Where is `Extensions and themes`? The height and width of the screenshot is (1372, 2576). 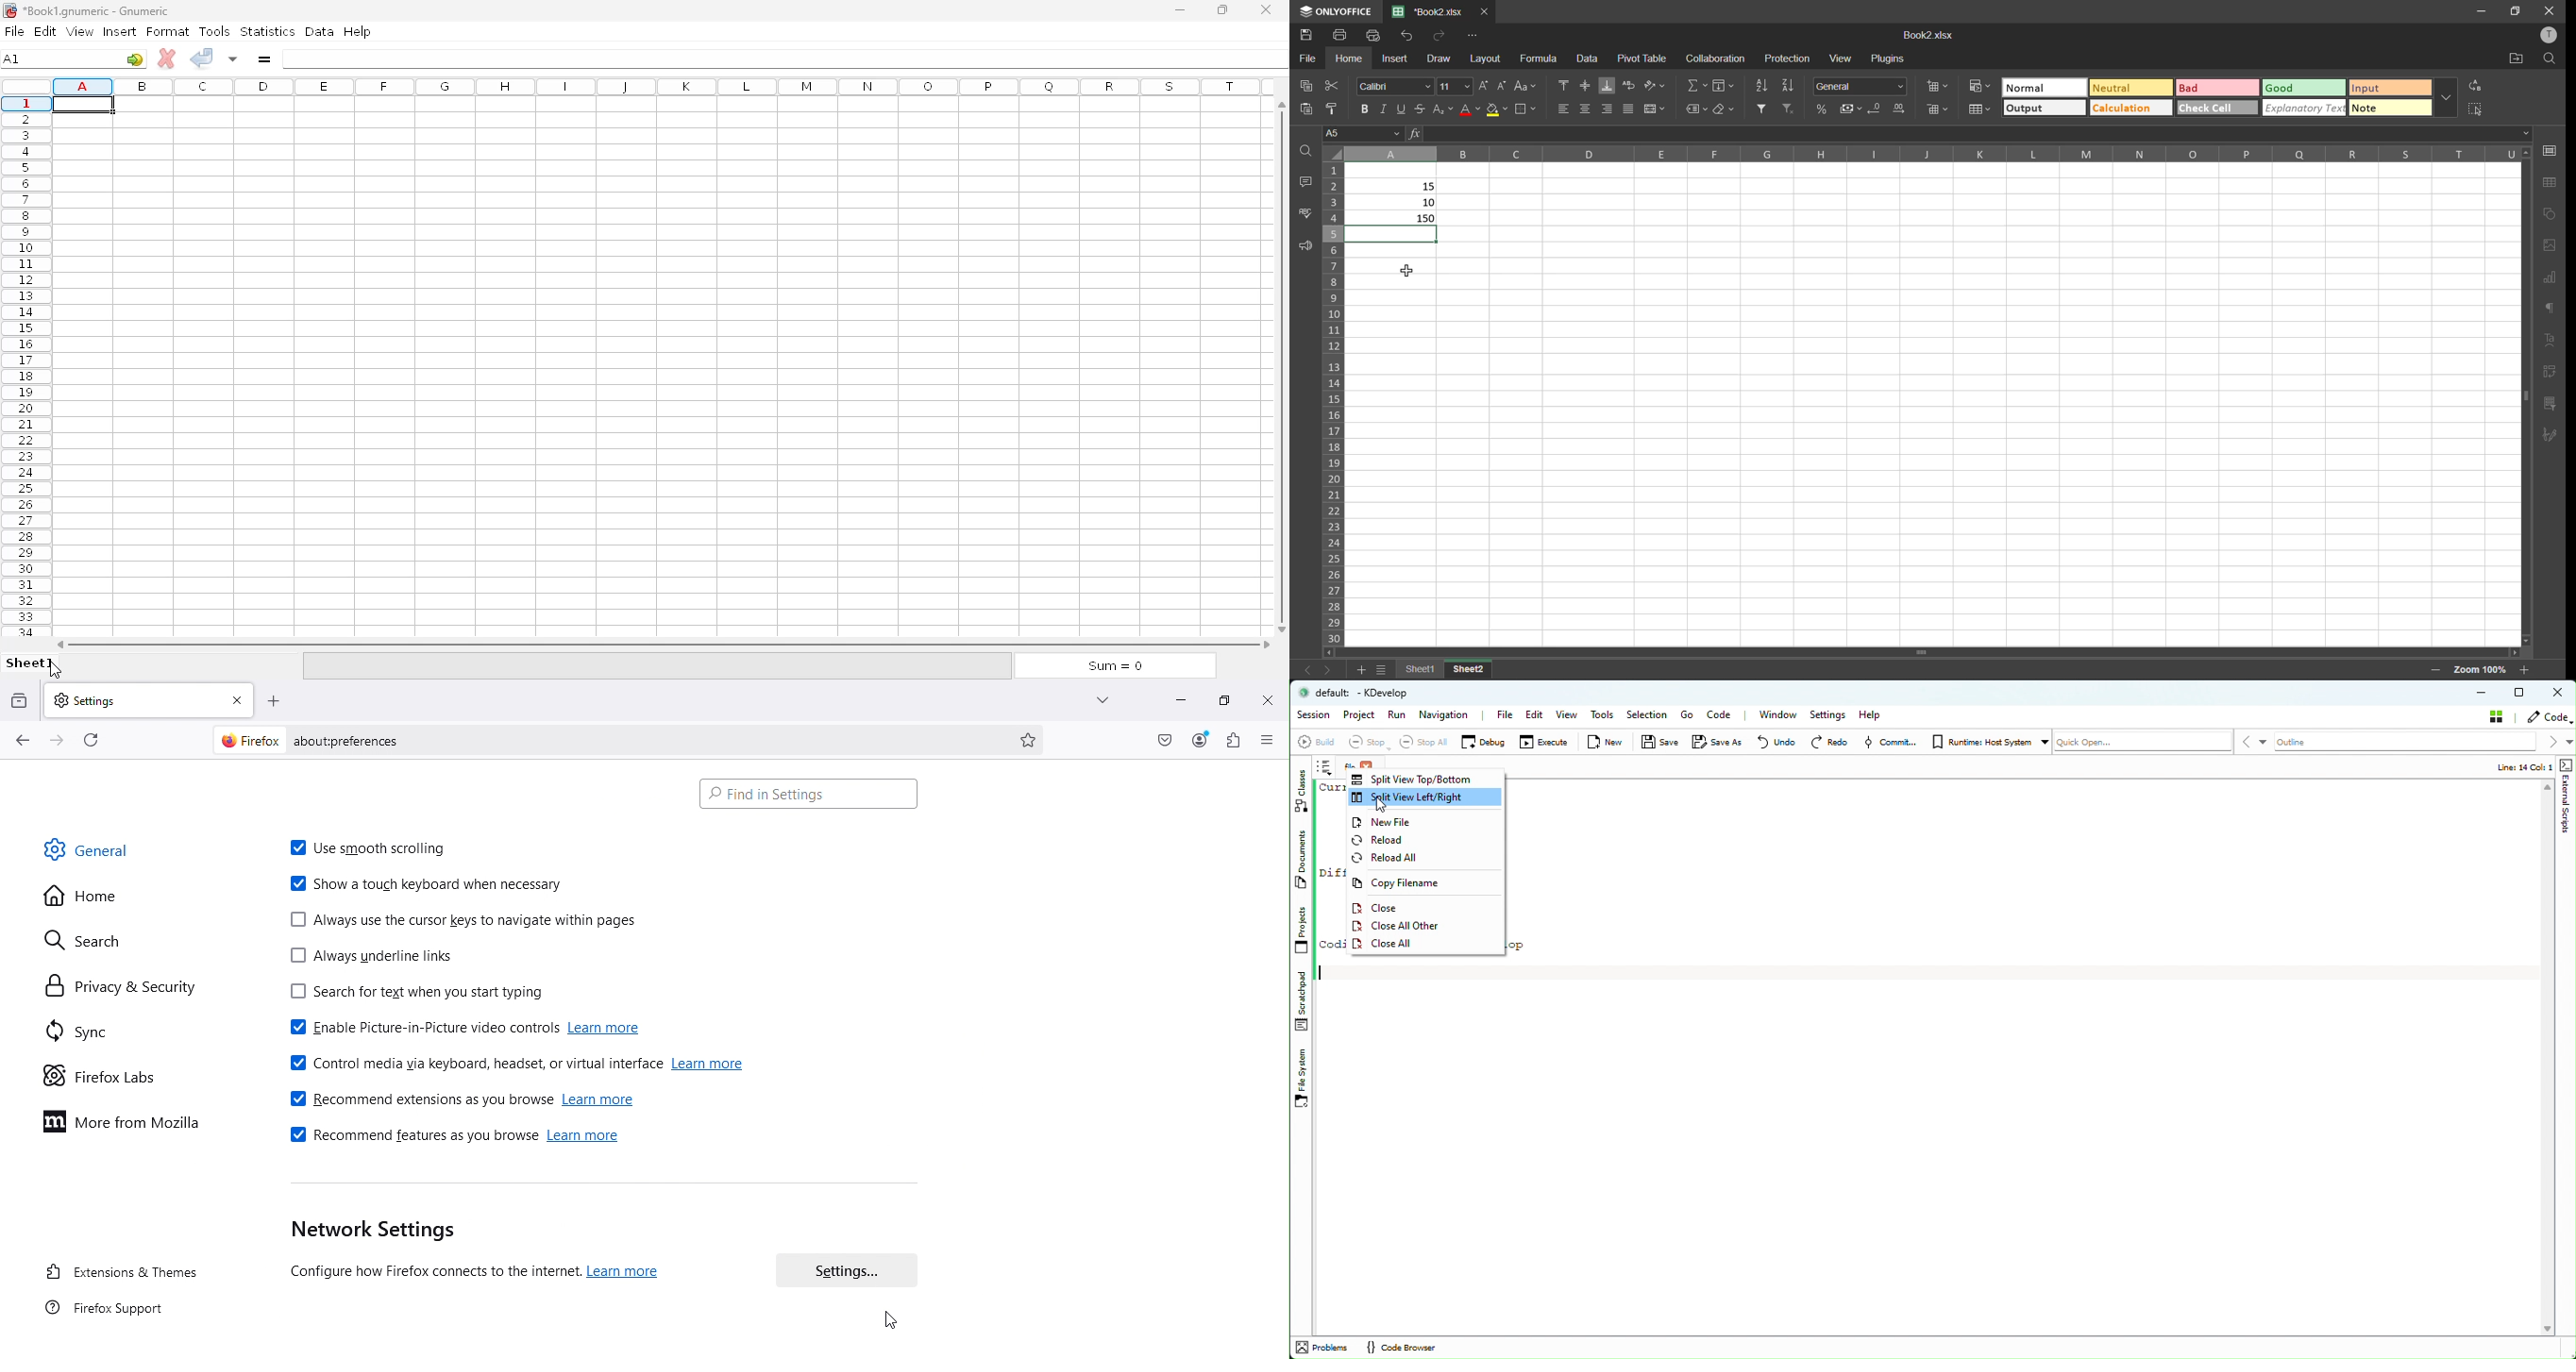 Extensions and themes is located at coordinates (120, 1270).